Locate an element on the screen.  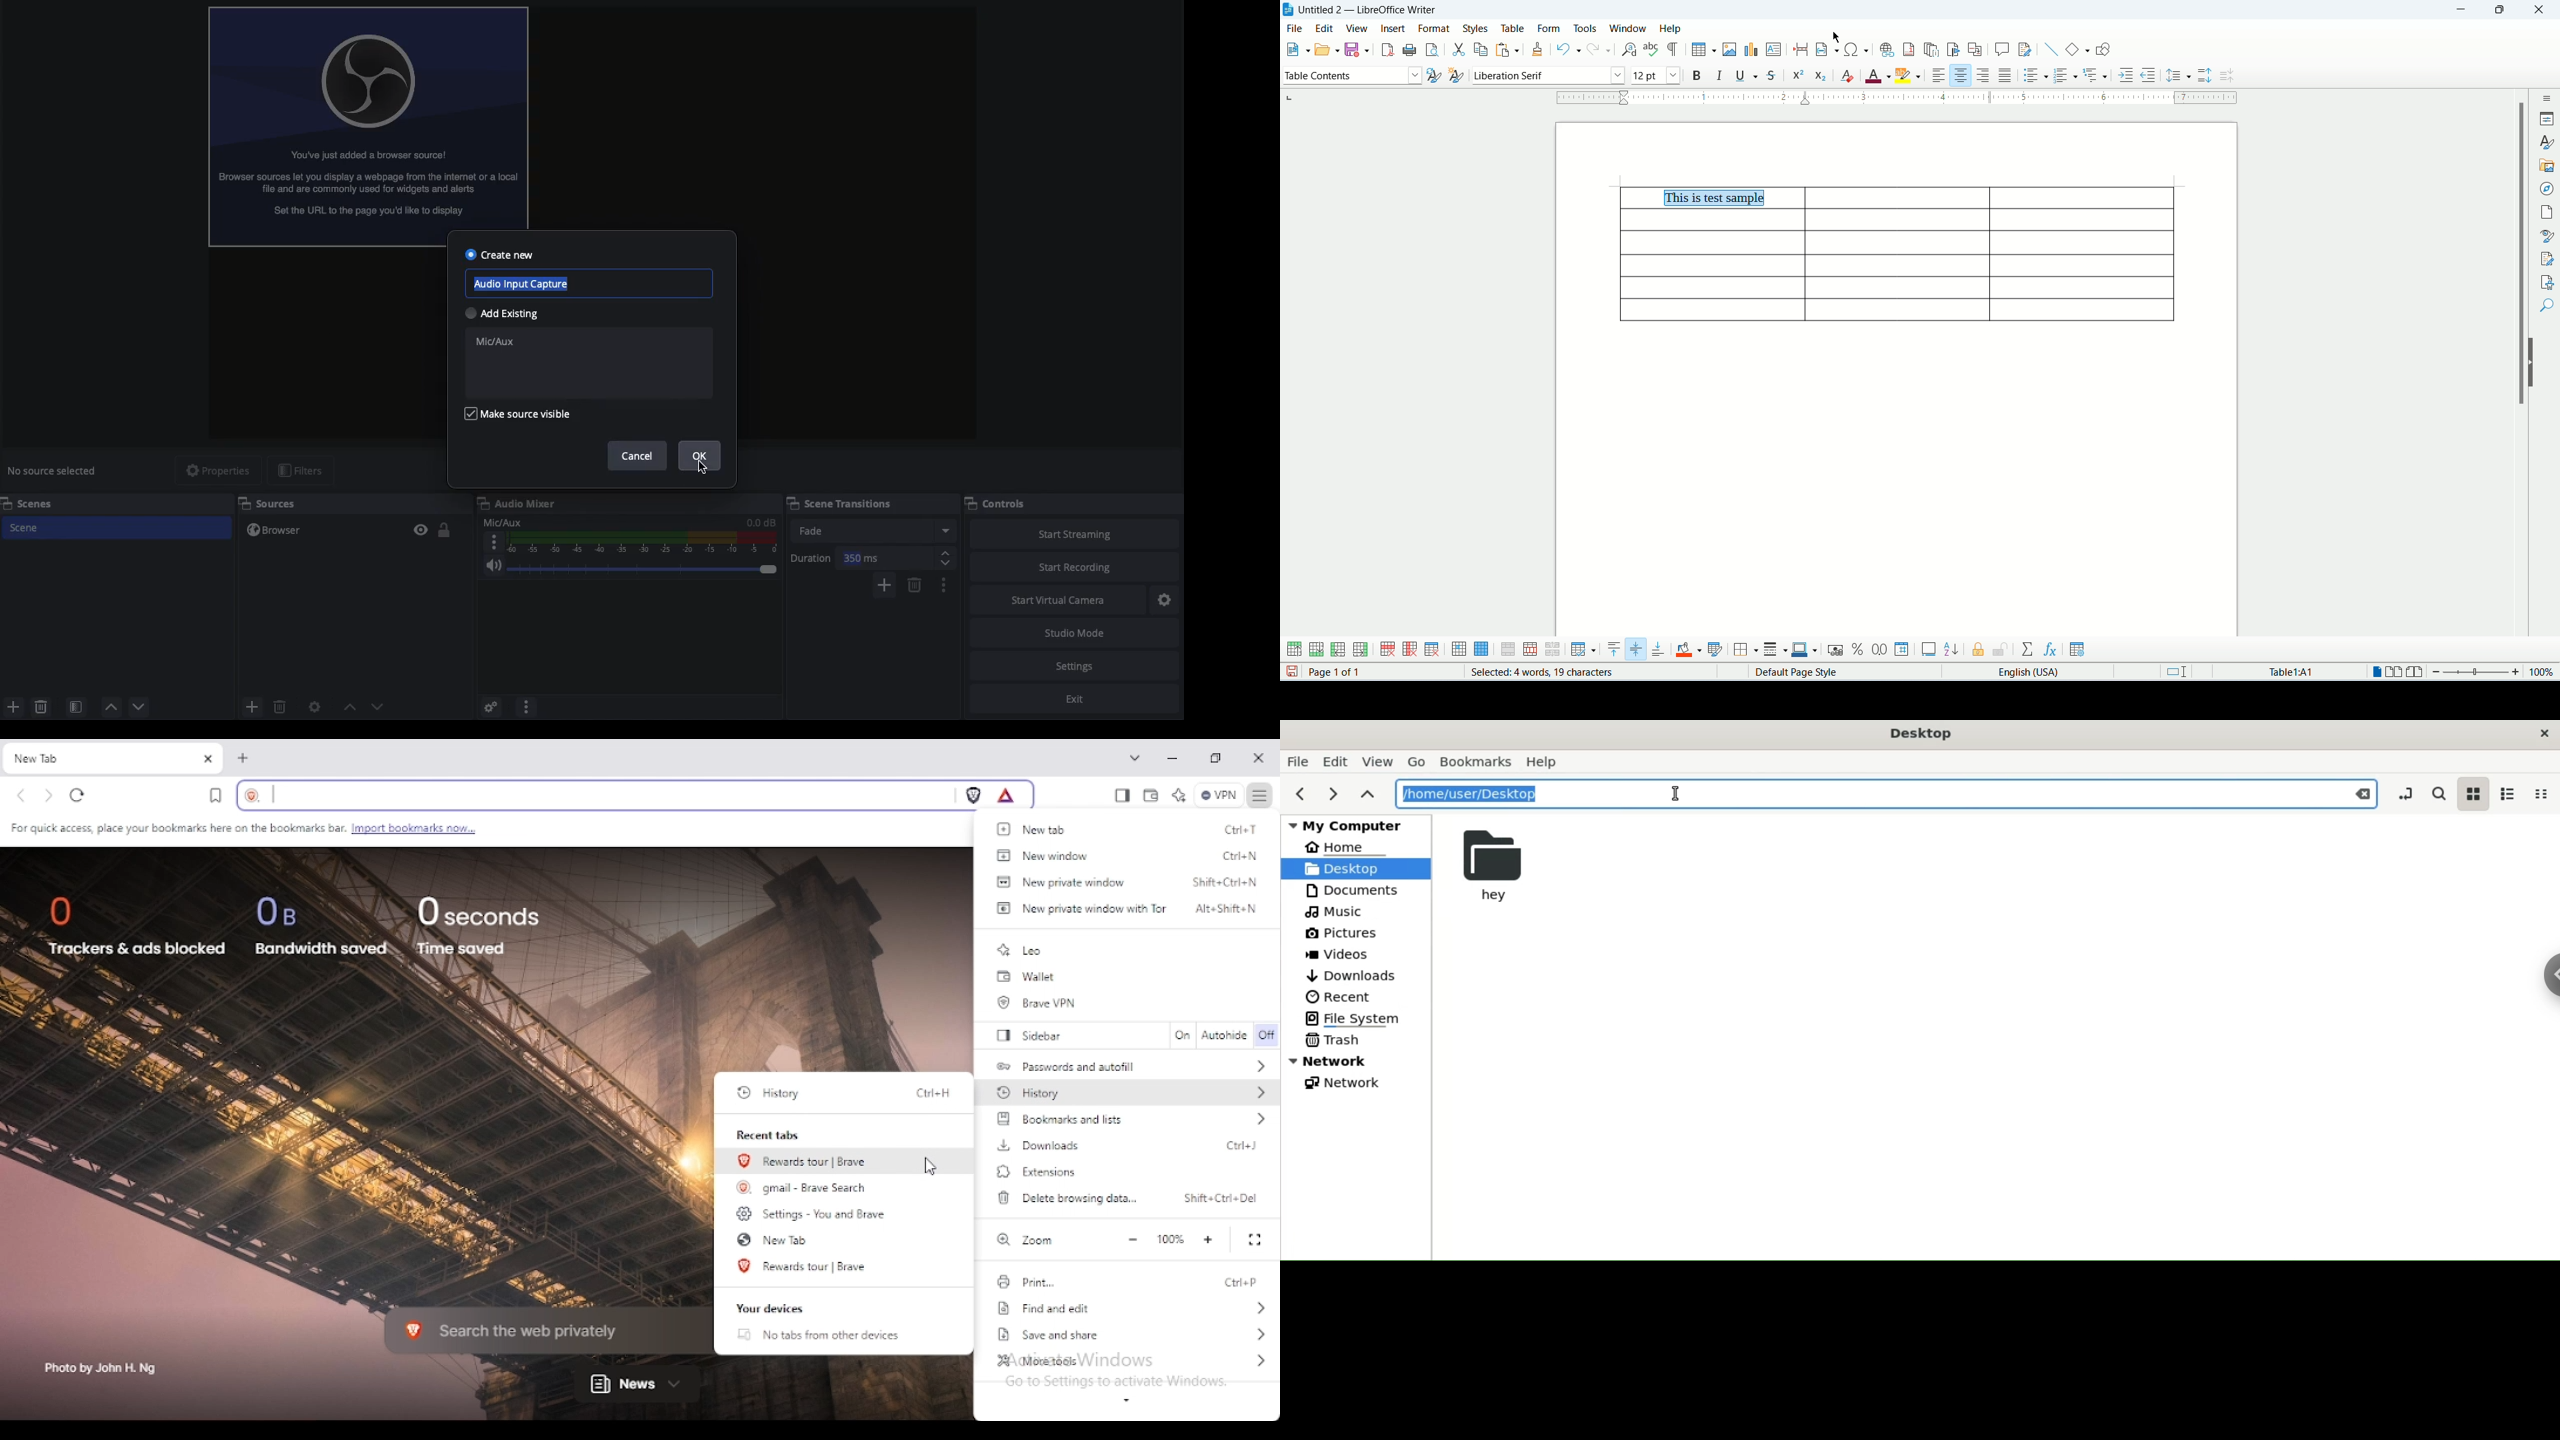
new tab is located at coordinates (1035, 829).